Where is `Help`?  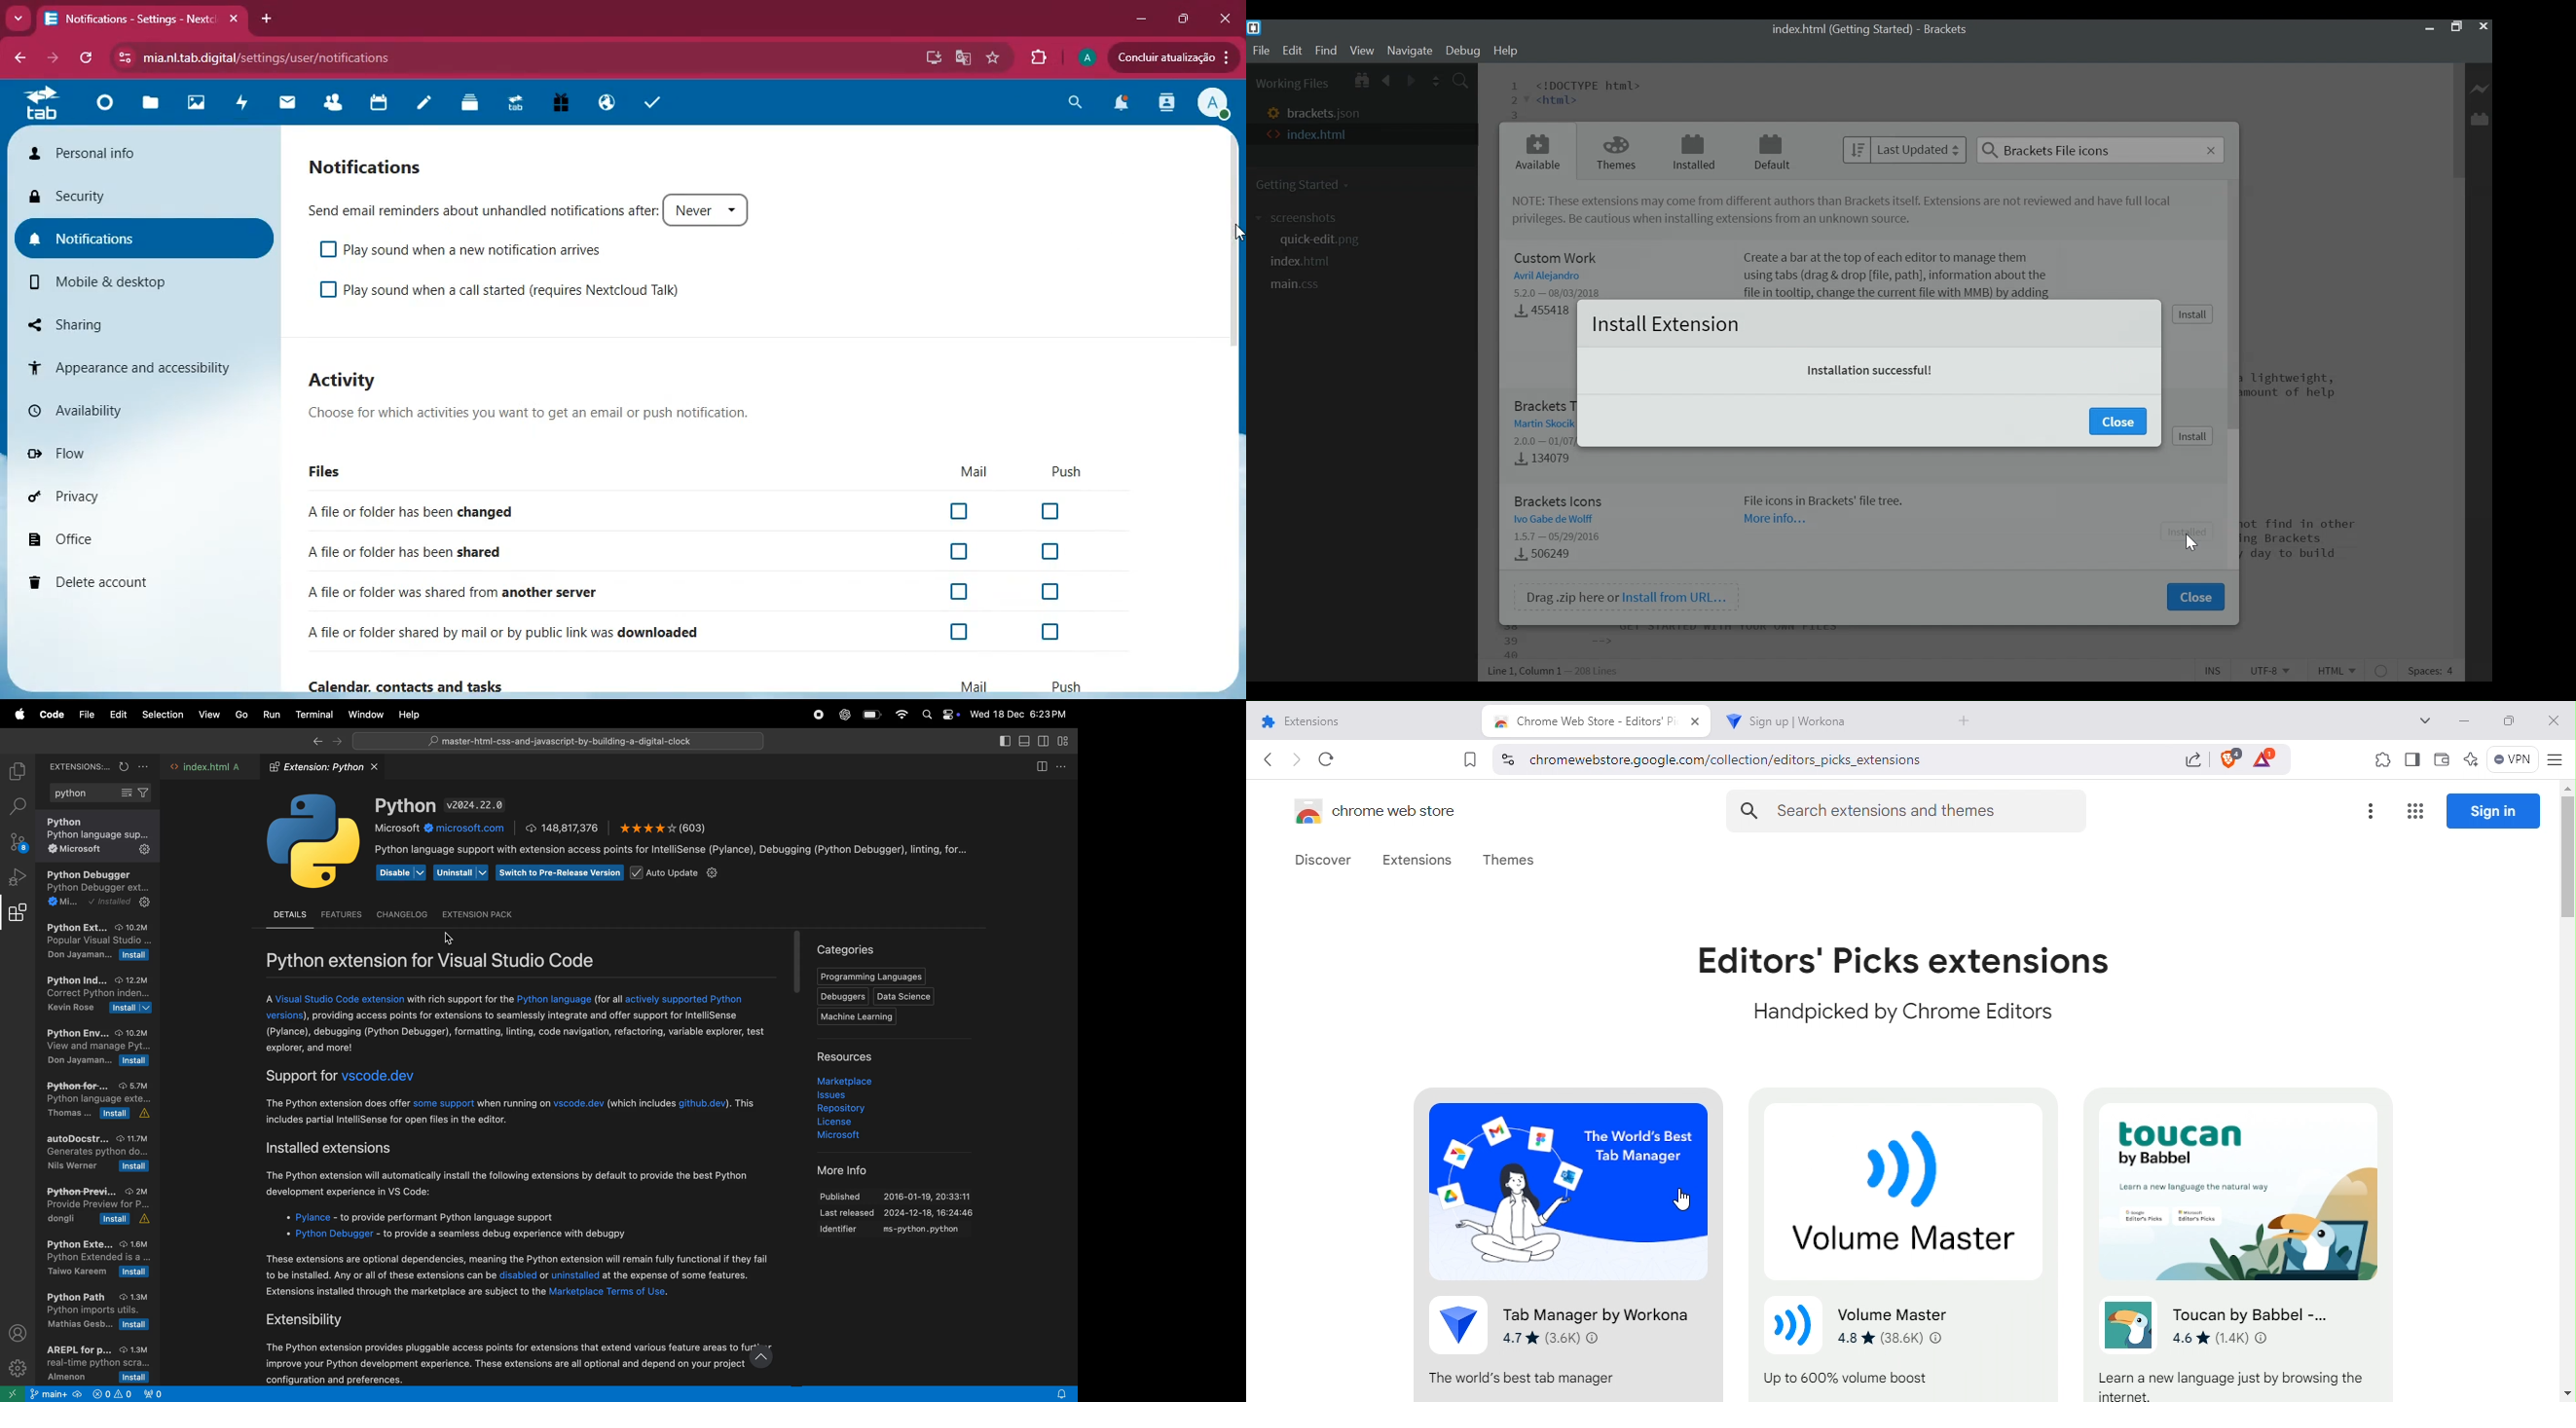 Help is located at coordinates (1506, 51).